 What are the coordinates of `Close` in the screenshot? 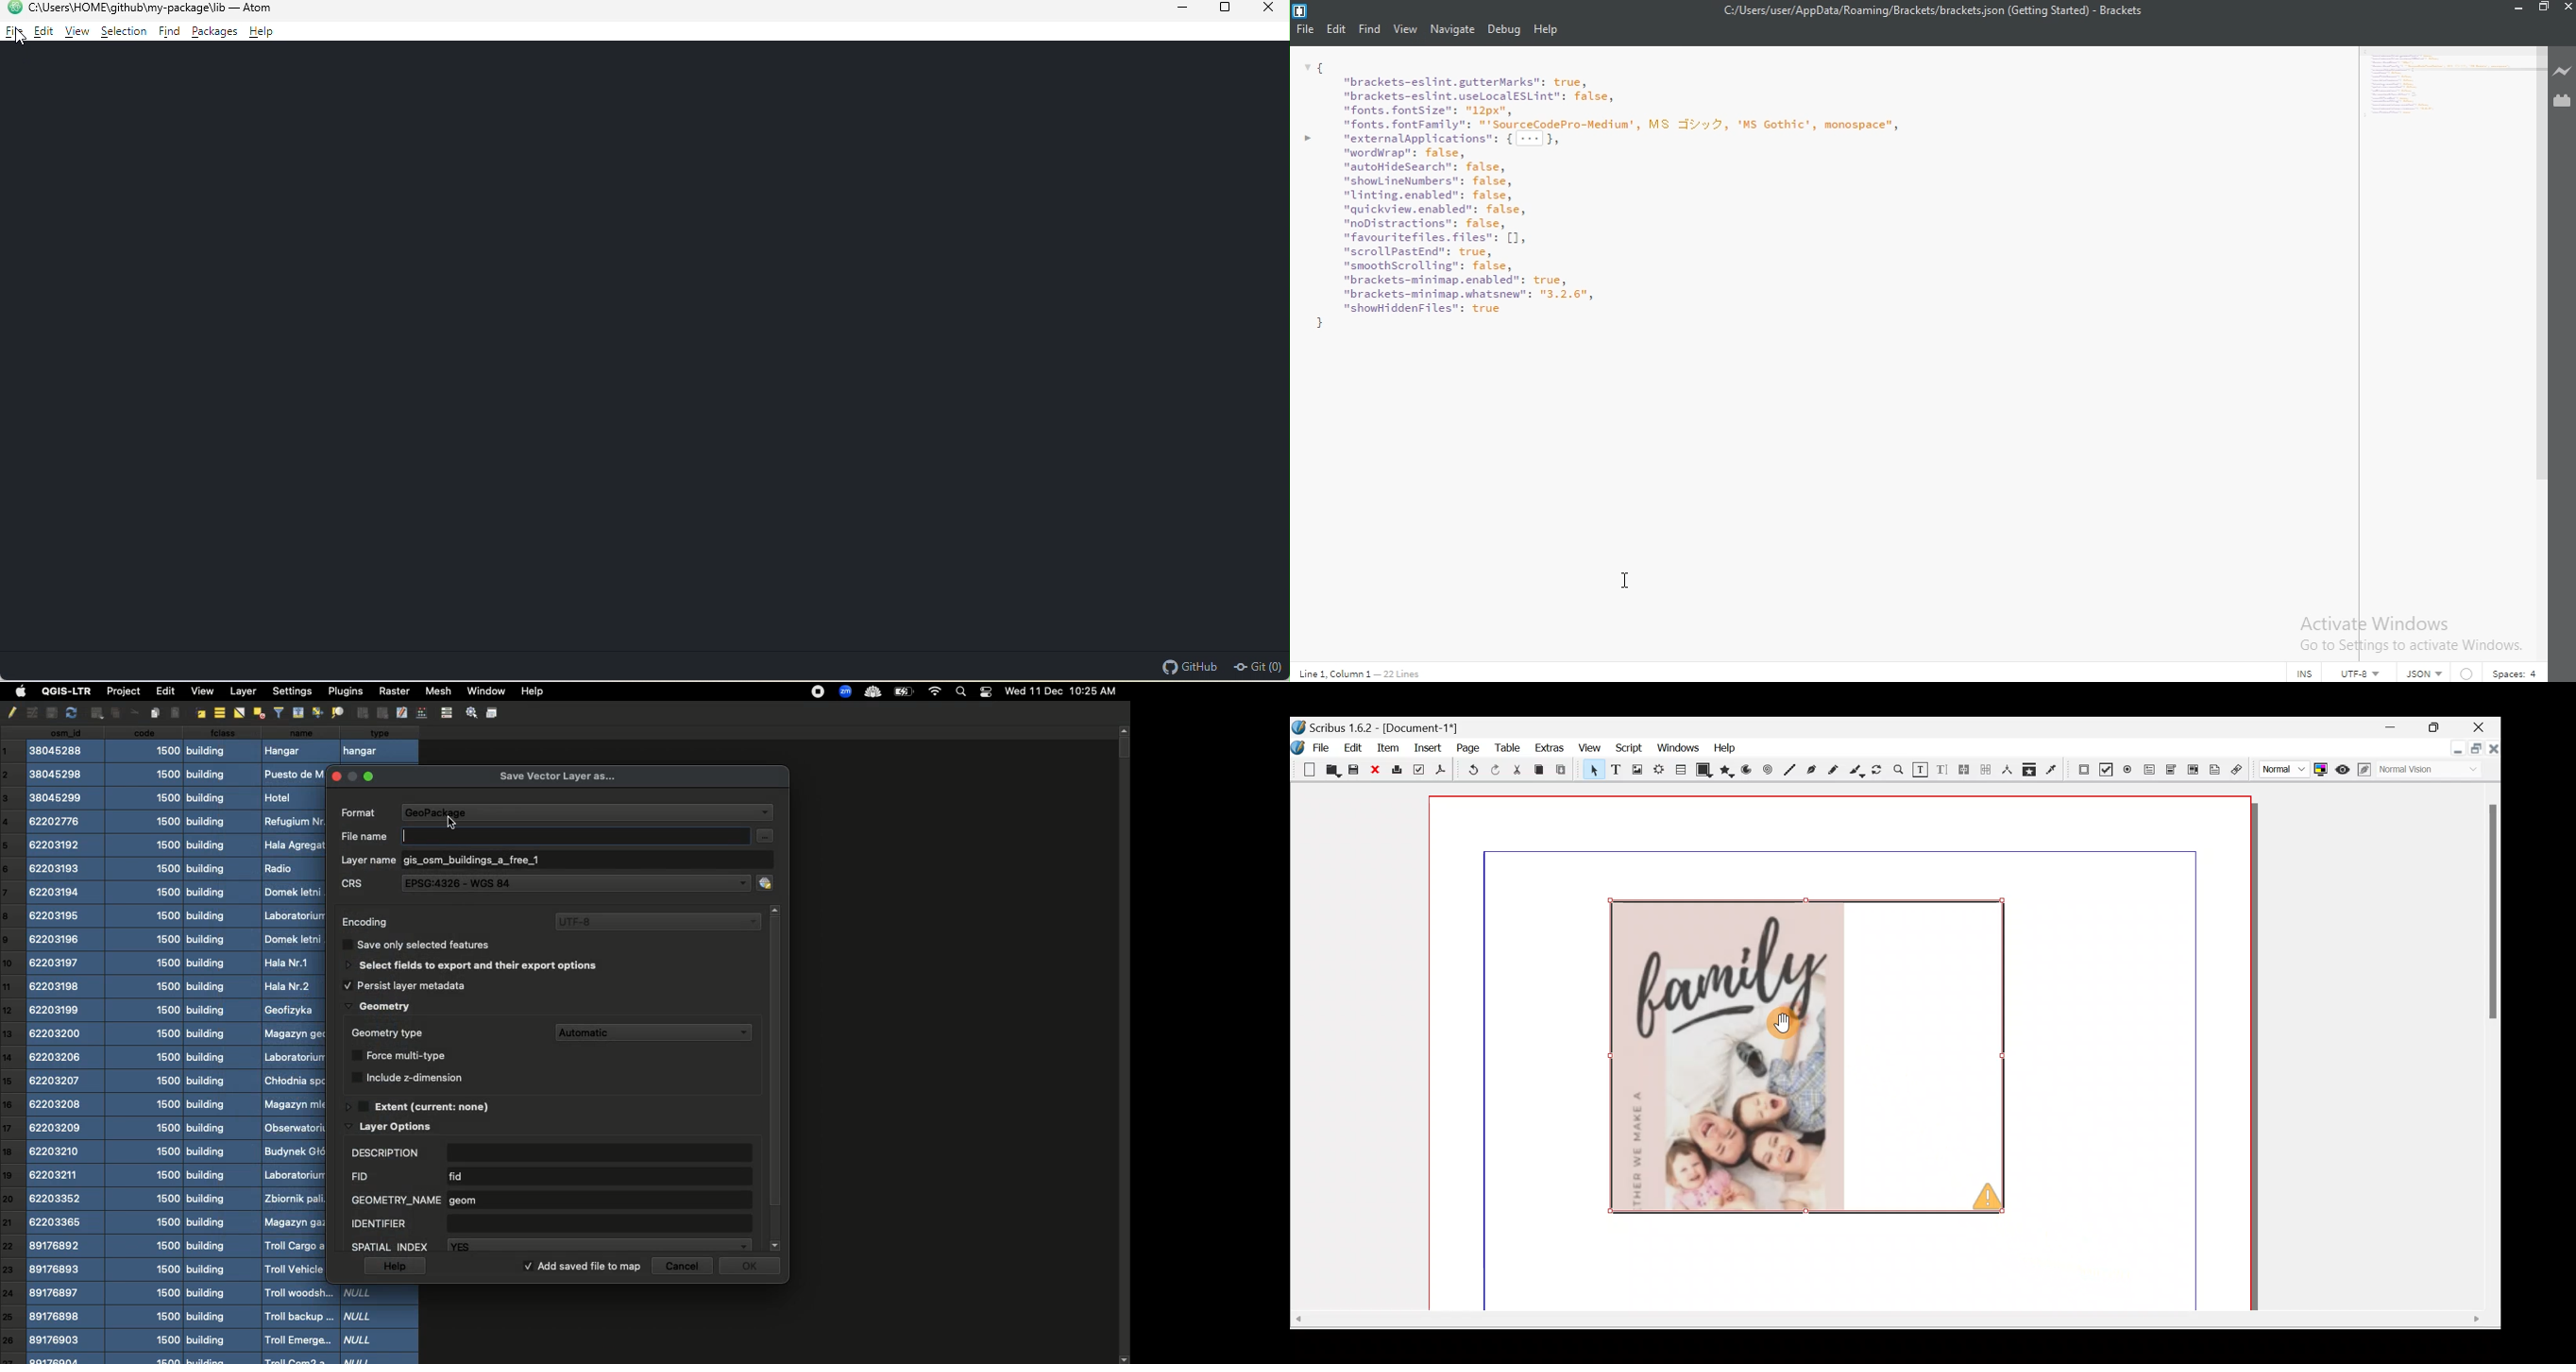 It's located at (1374, 772).